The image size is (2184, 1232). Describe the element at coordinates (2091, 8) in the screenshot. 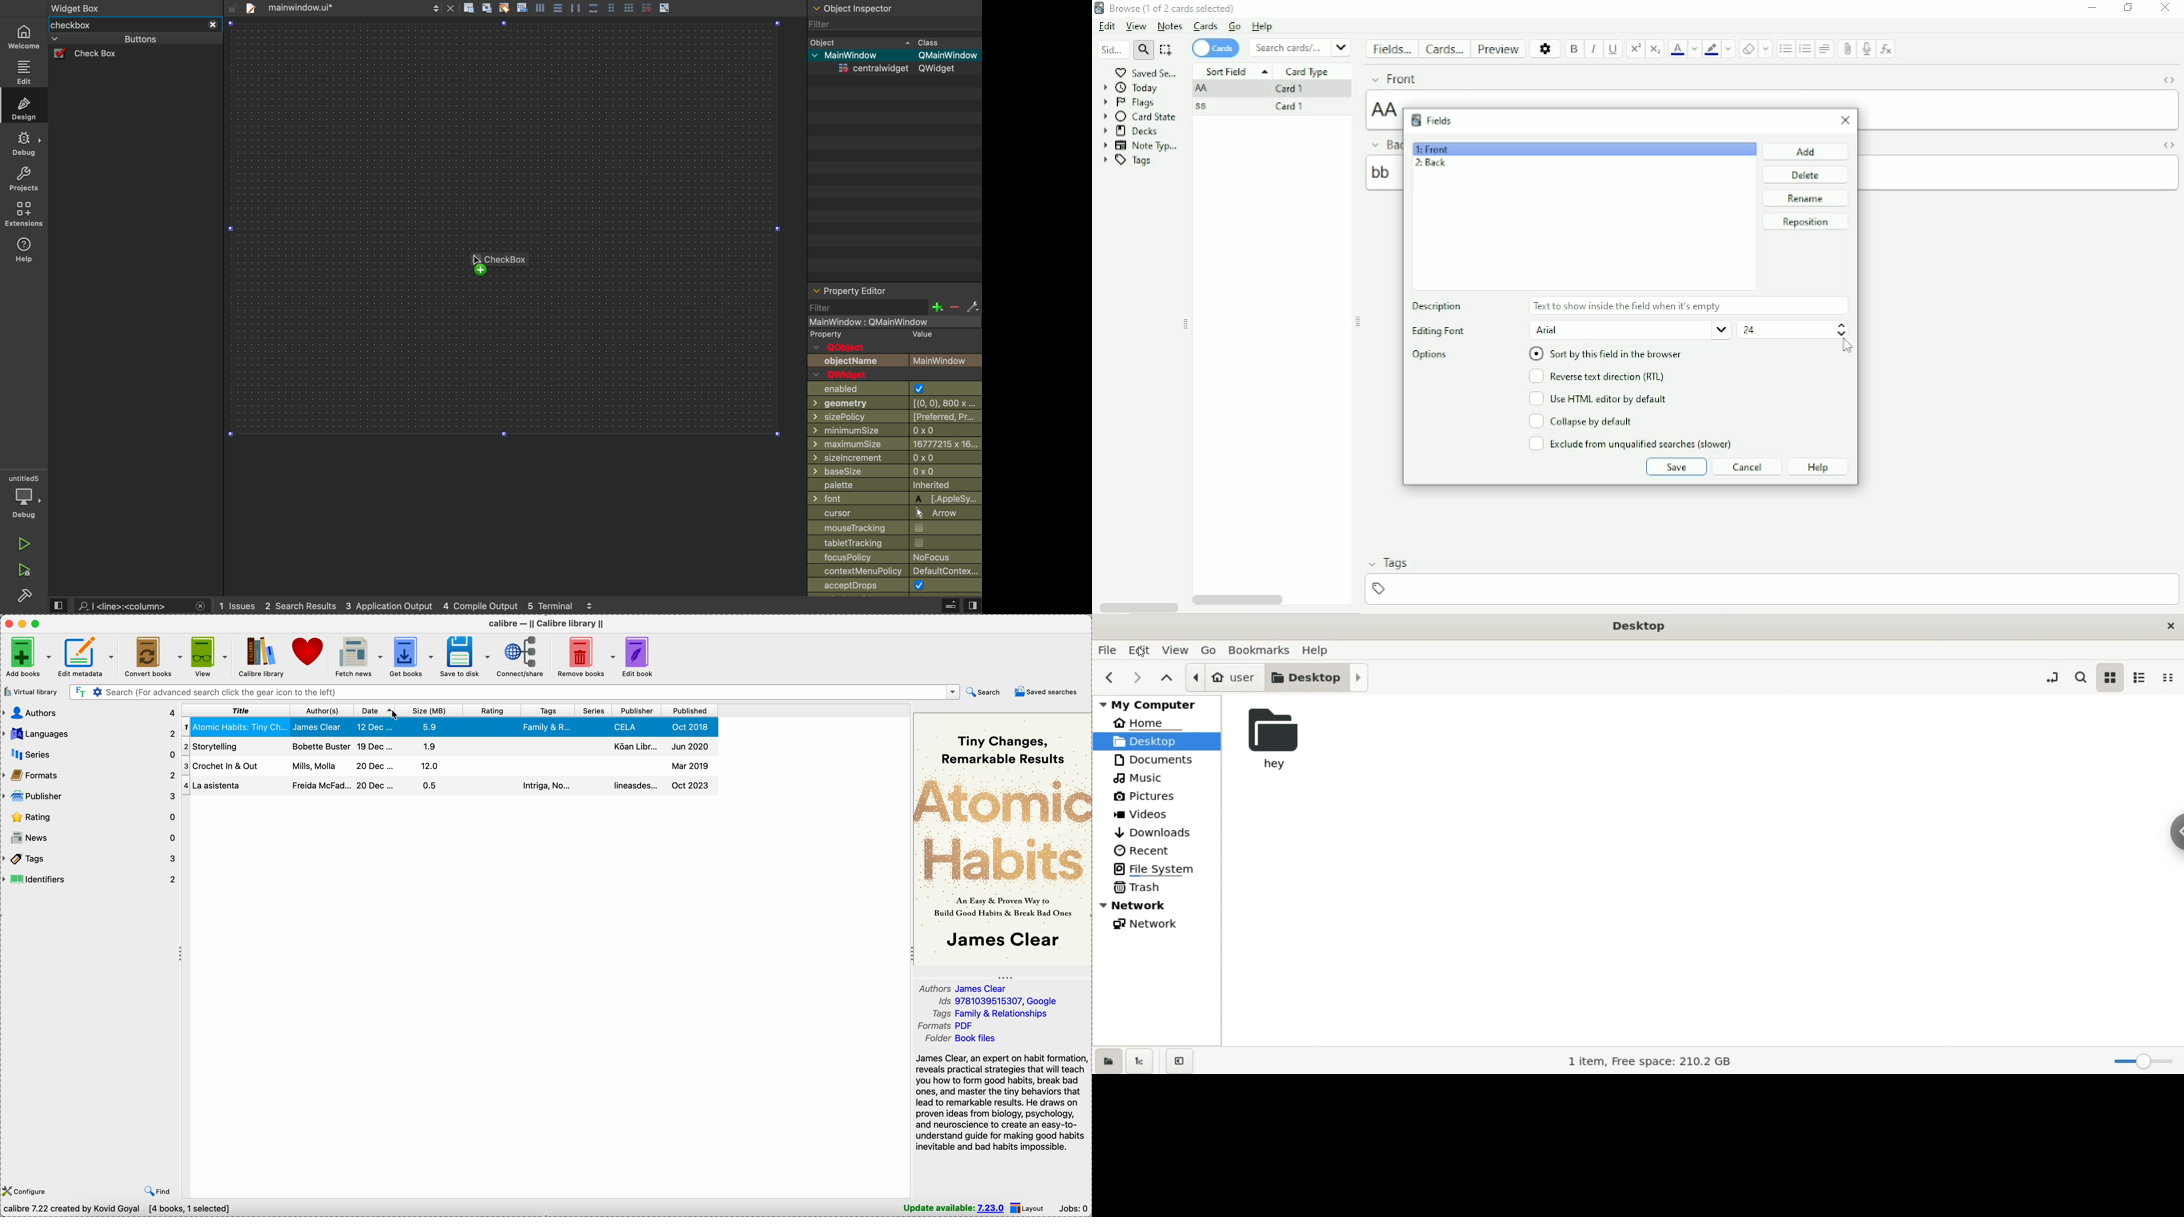

I see `Minimize` at that location.